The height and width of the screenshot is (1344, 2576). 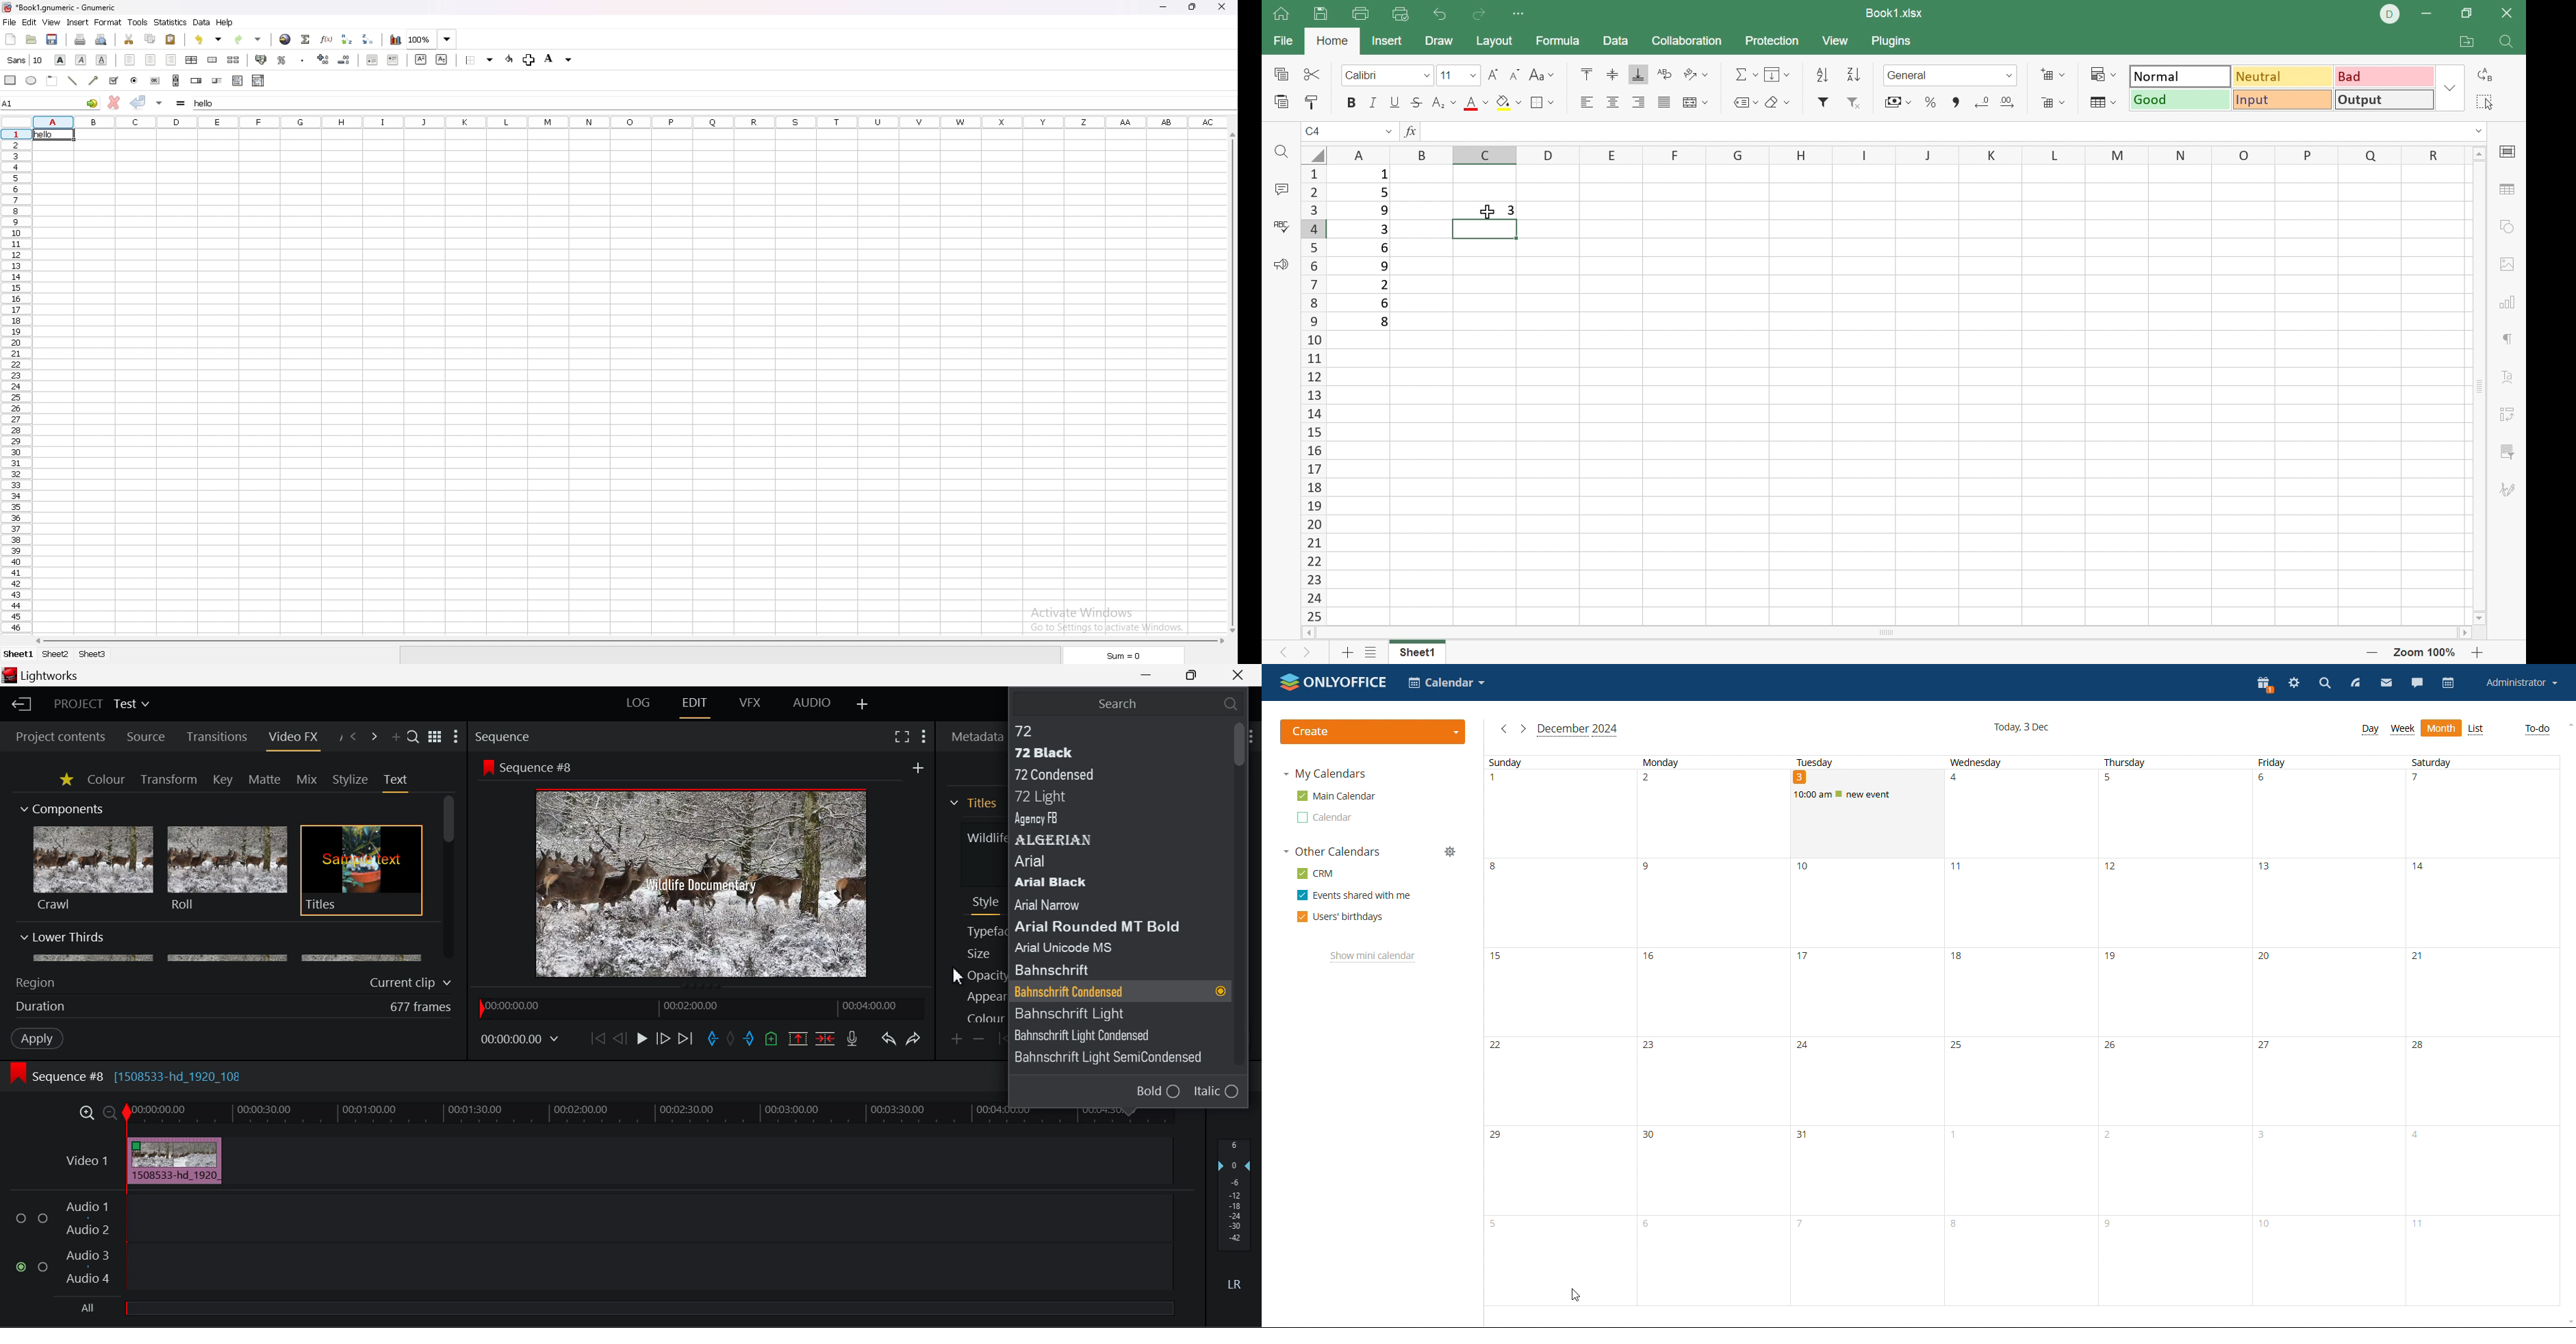 What do you see at coordinates (73, 81) in the screenshot?
I see `line` at bounding box center [73, 81].